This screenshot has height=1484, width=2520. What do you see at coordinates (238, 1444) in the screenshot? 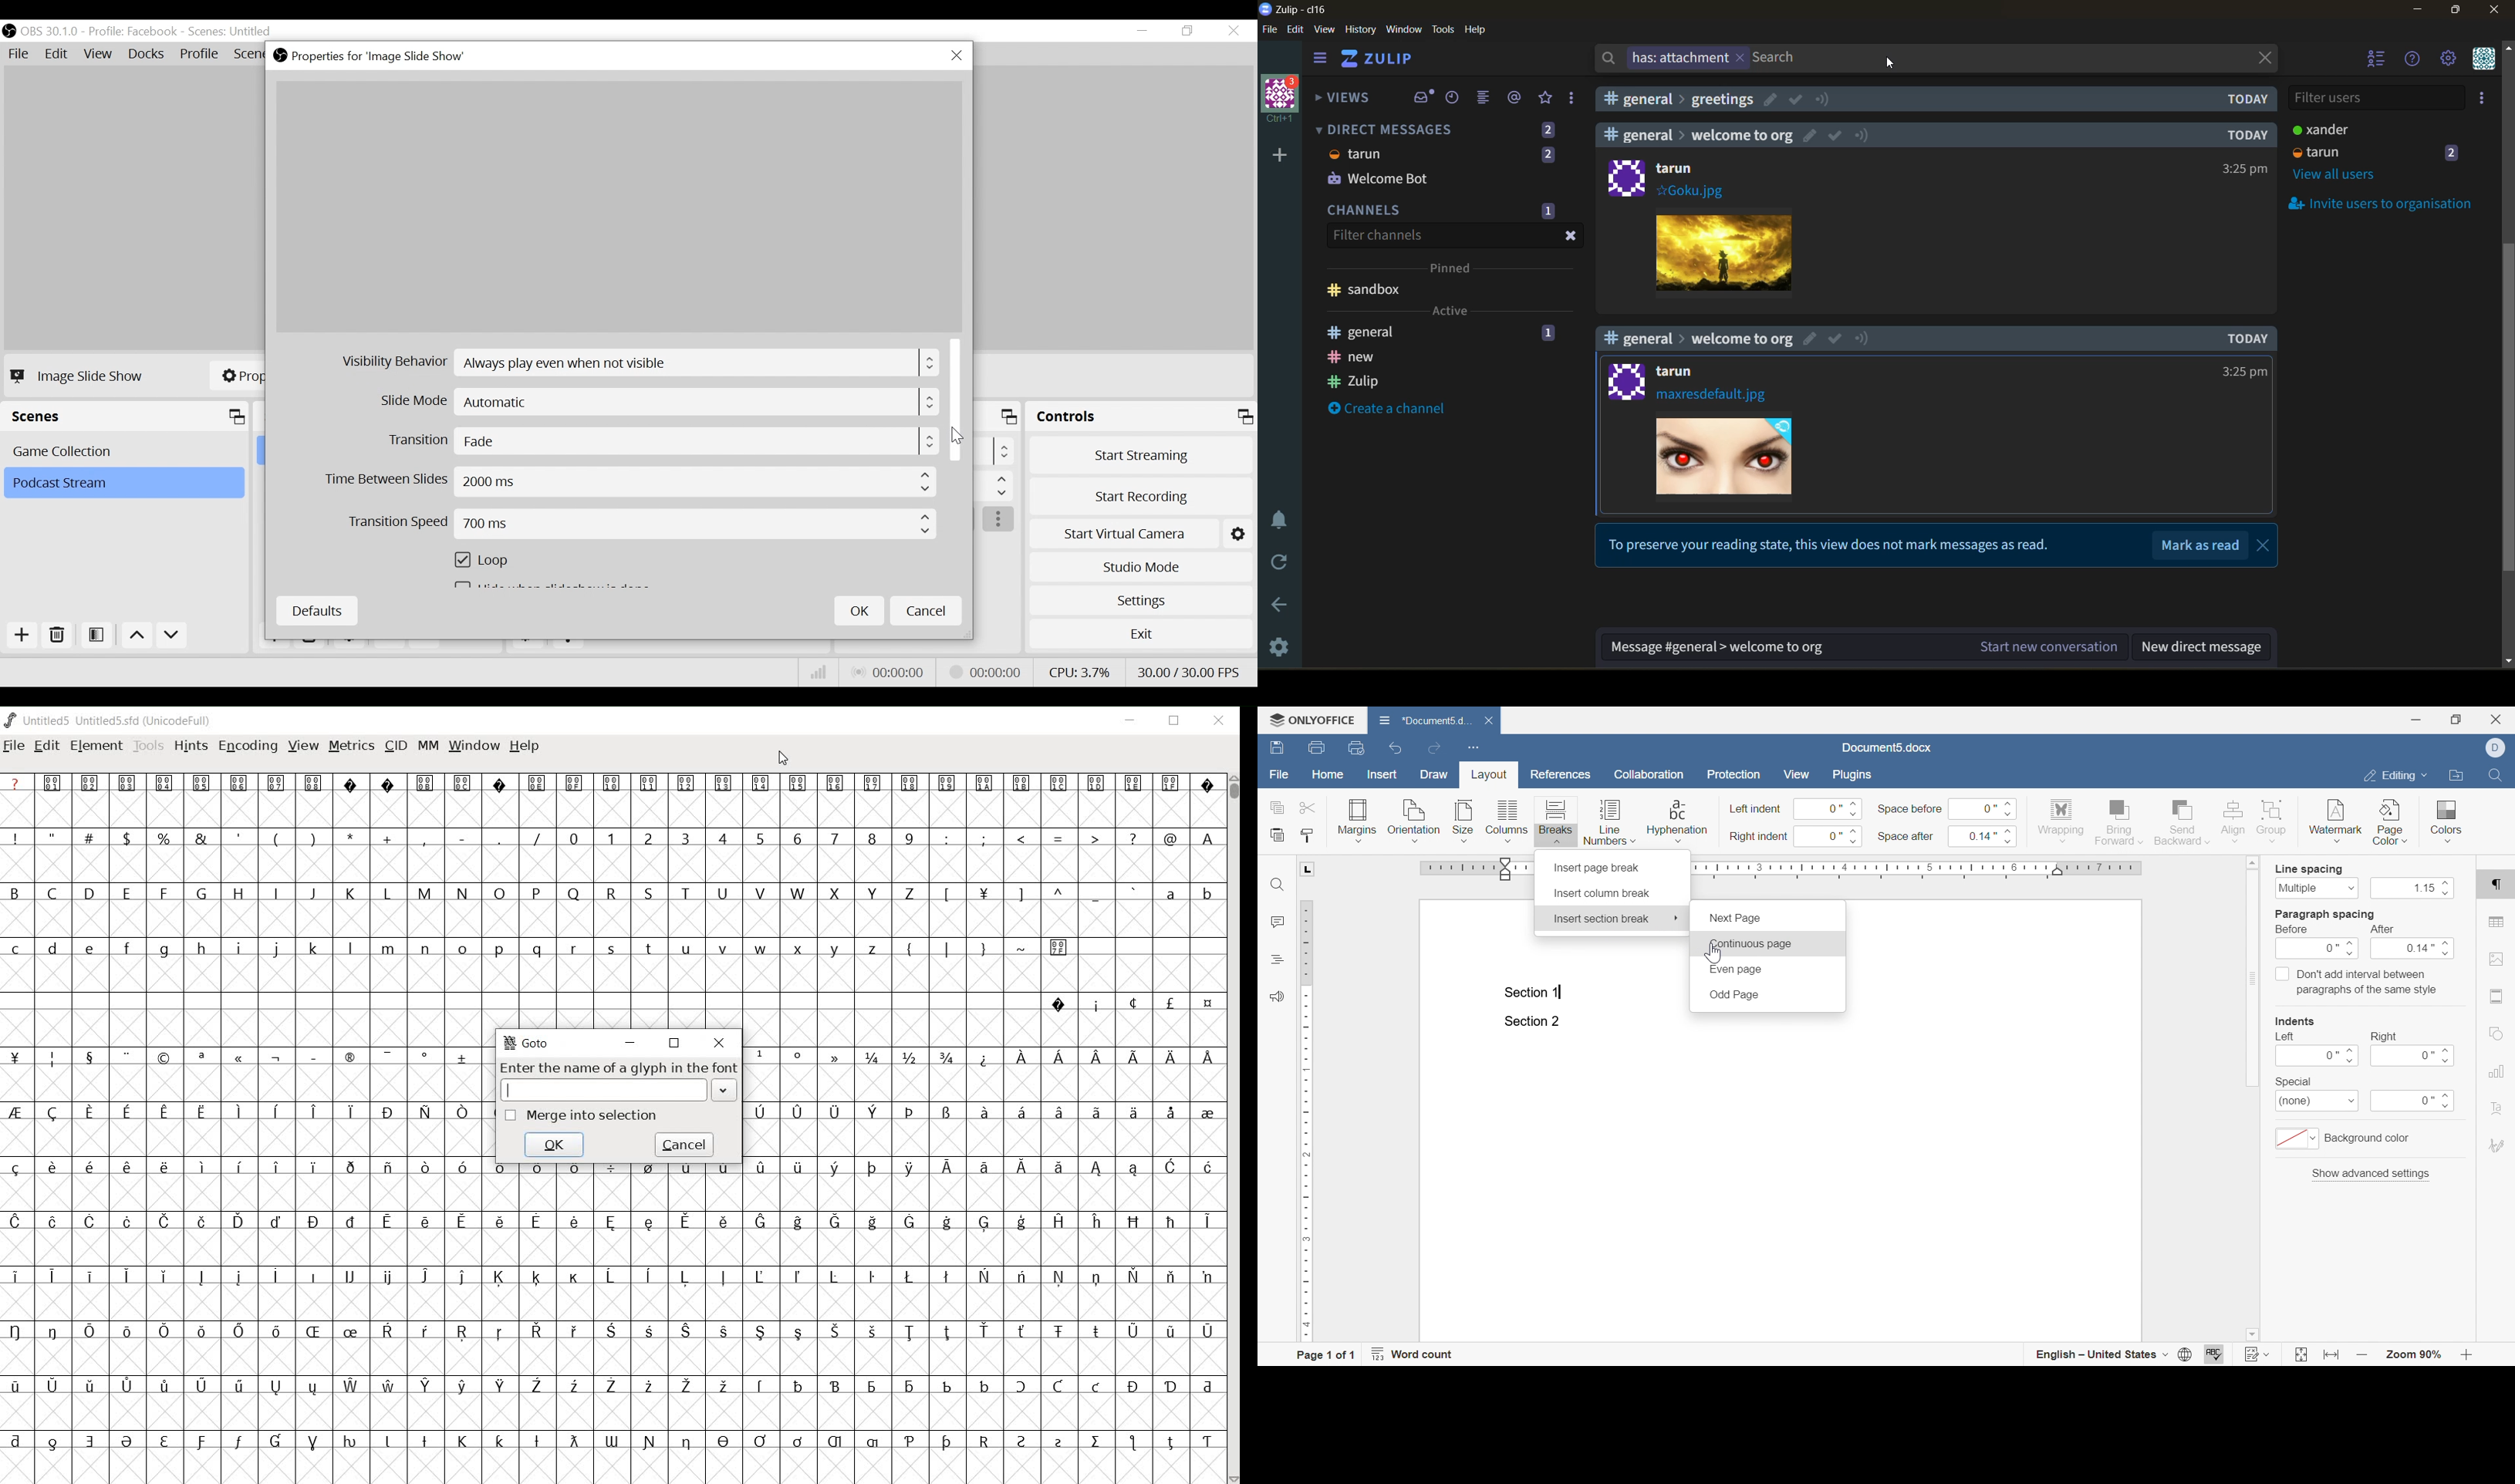
I see `Symbol` at bounding box center [238, 1444].